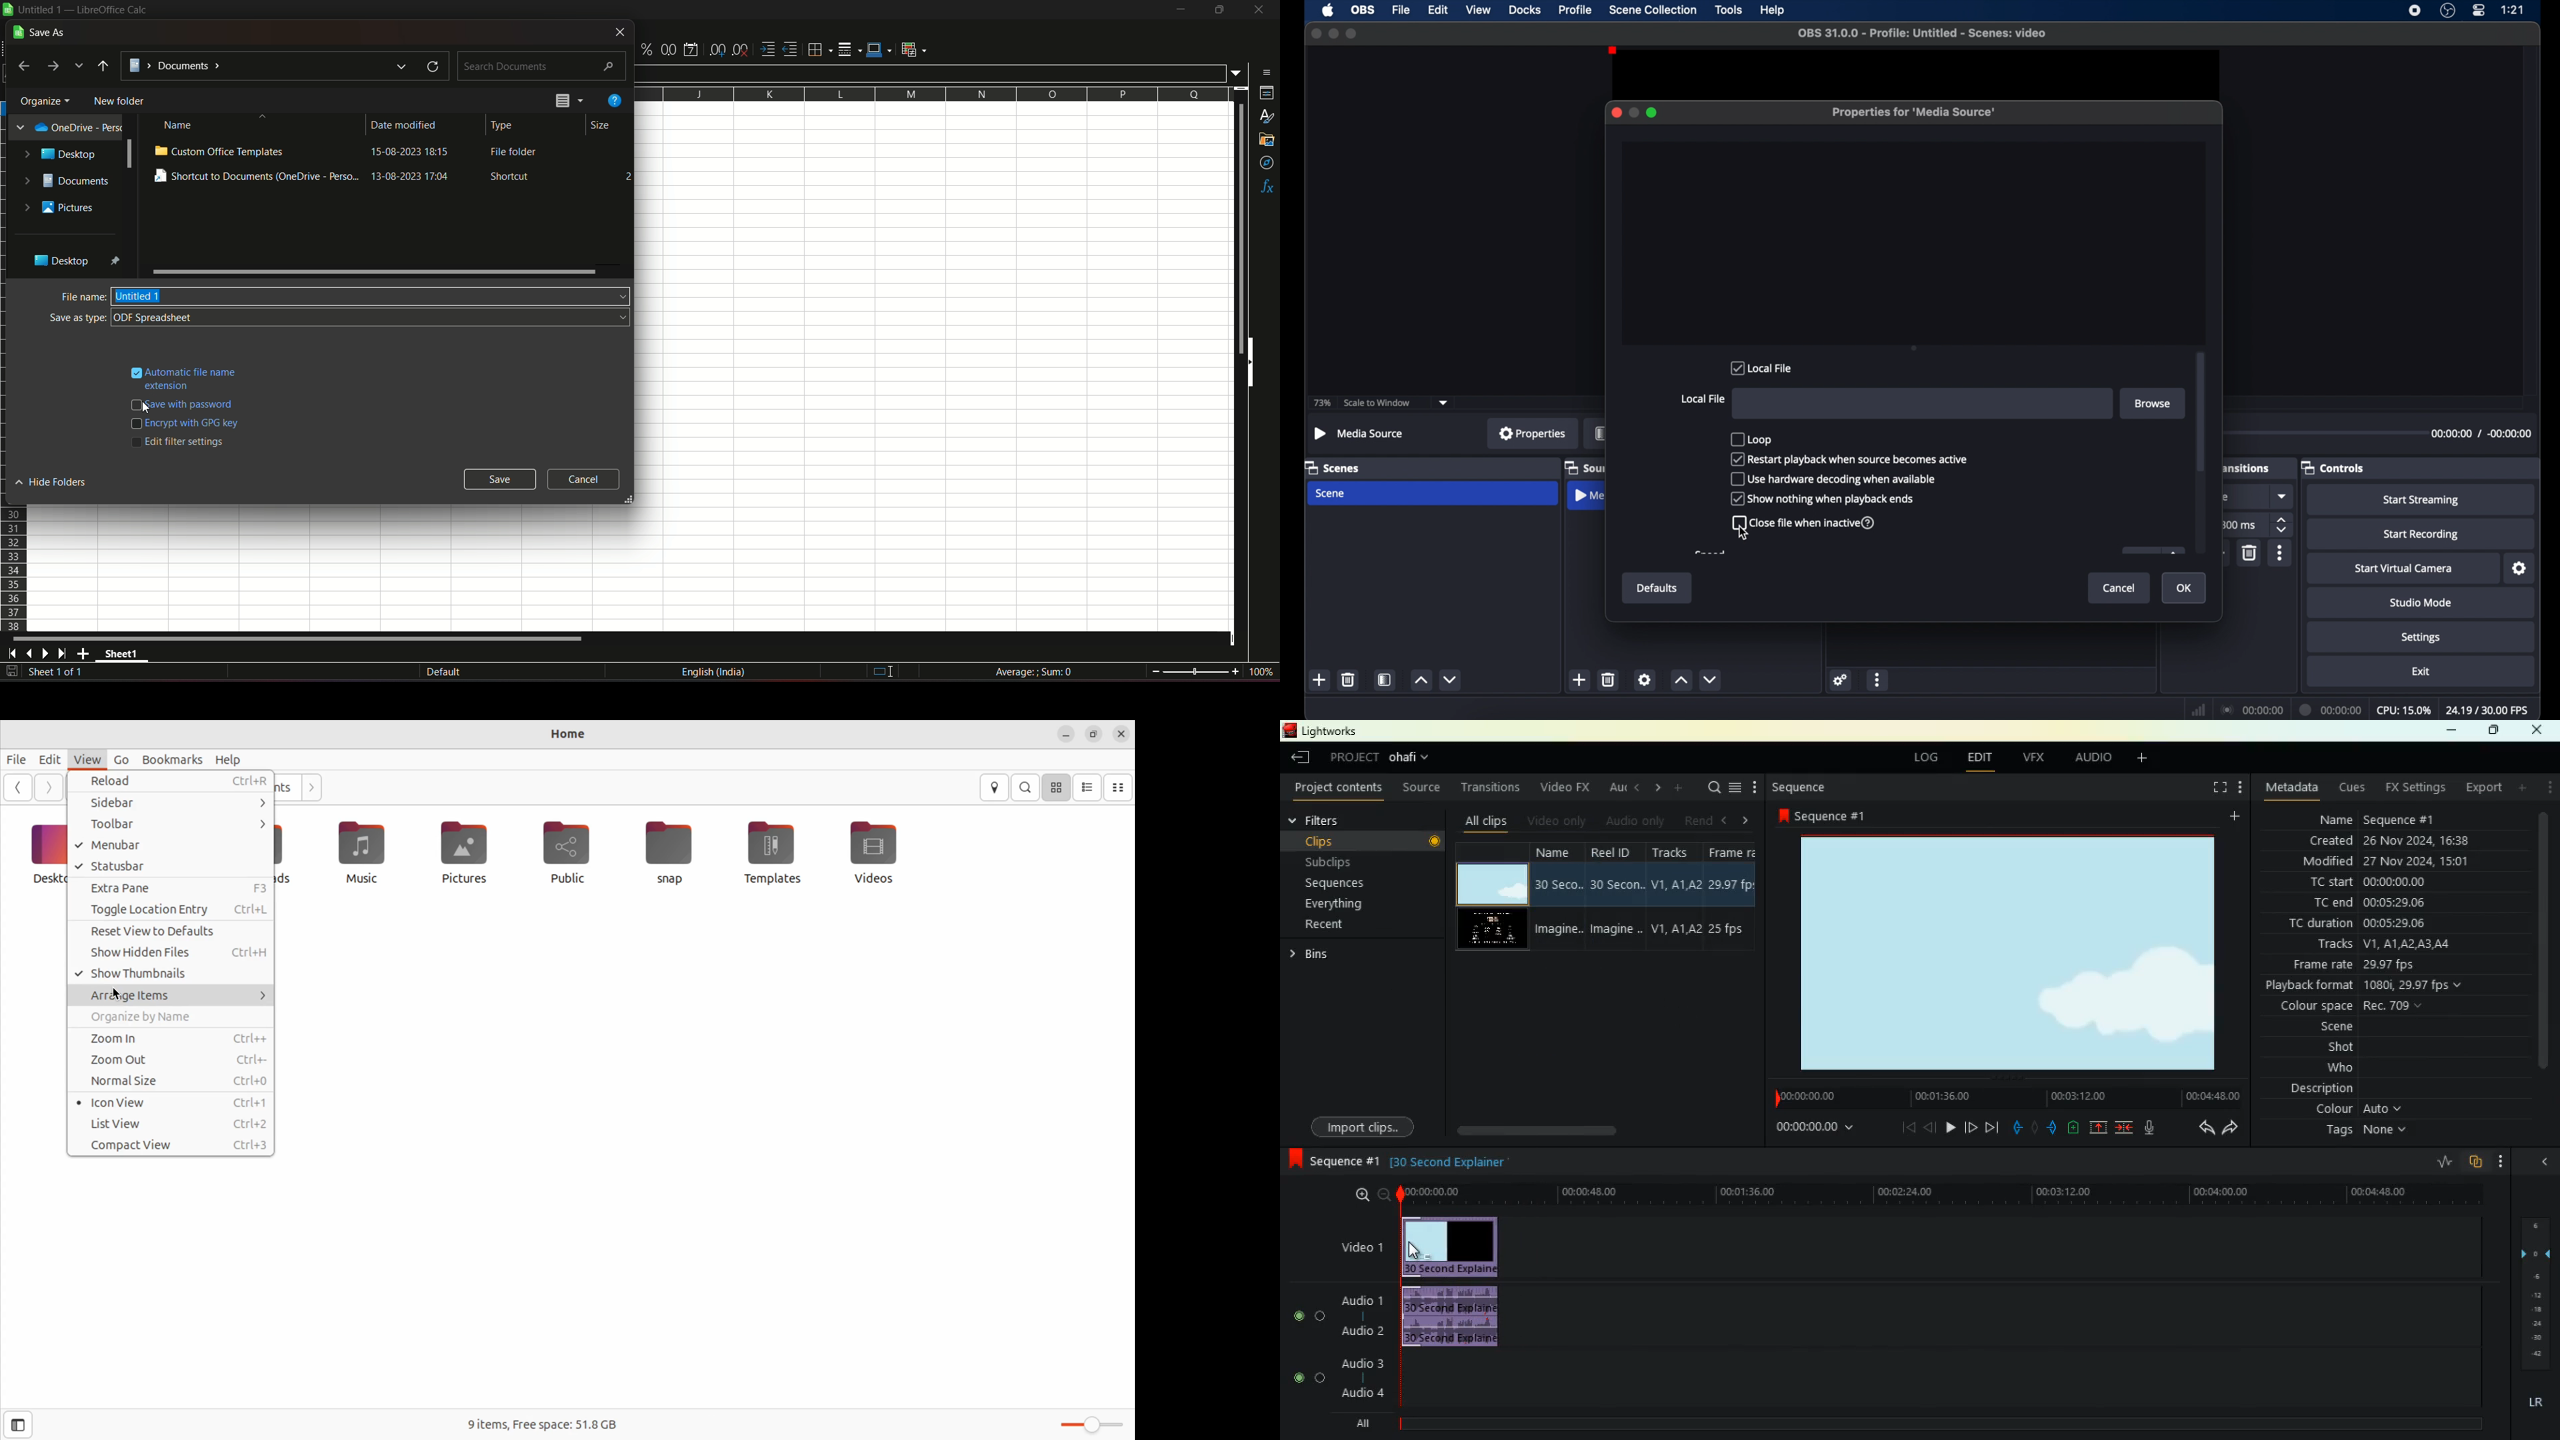  What do you see at coordinates (1320, 1378) in the screenshot?
I see `toggle` at bounding box center [1320, 1378].